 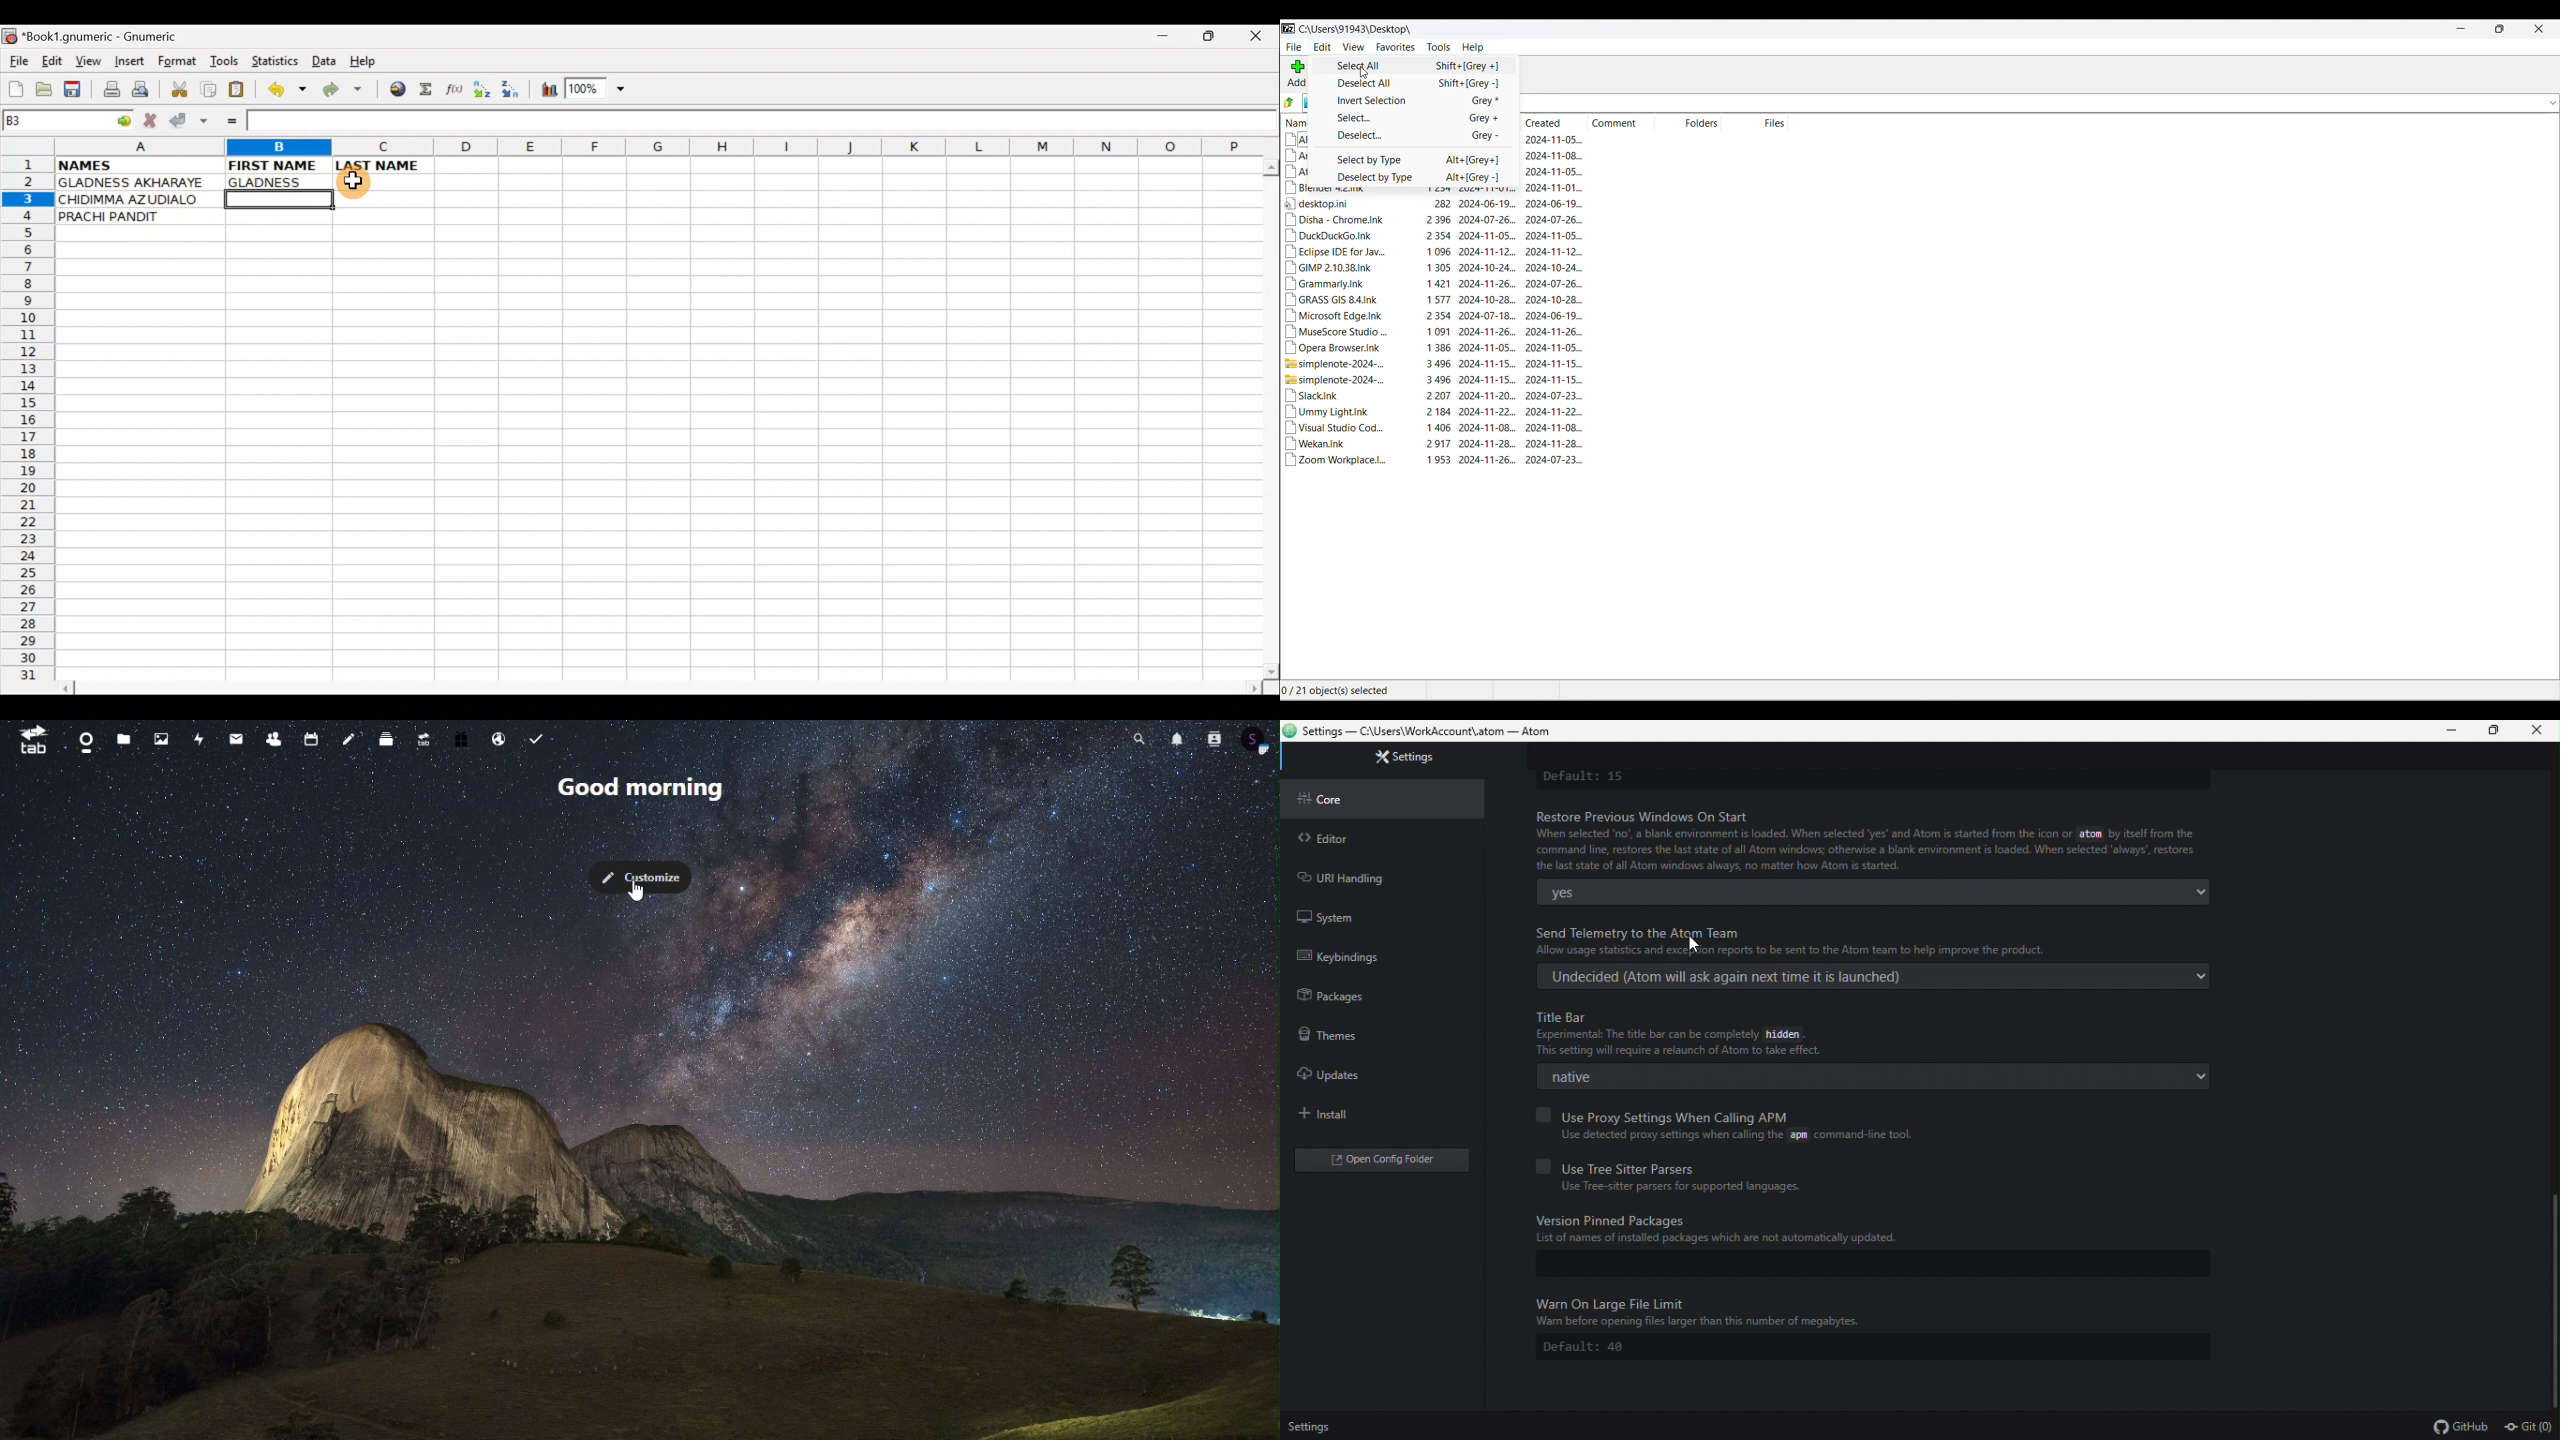 What do you see at coordinates (75, 90) in the screenshot?
I see `Save current workbook` at bounding box center [75, 90].